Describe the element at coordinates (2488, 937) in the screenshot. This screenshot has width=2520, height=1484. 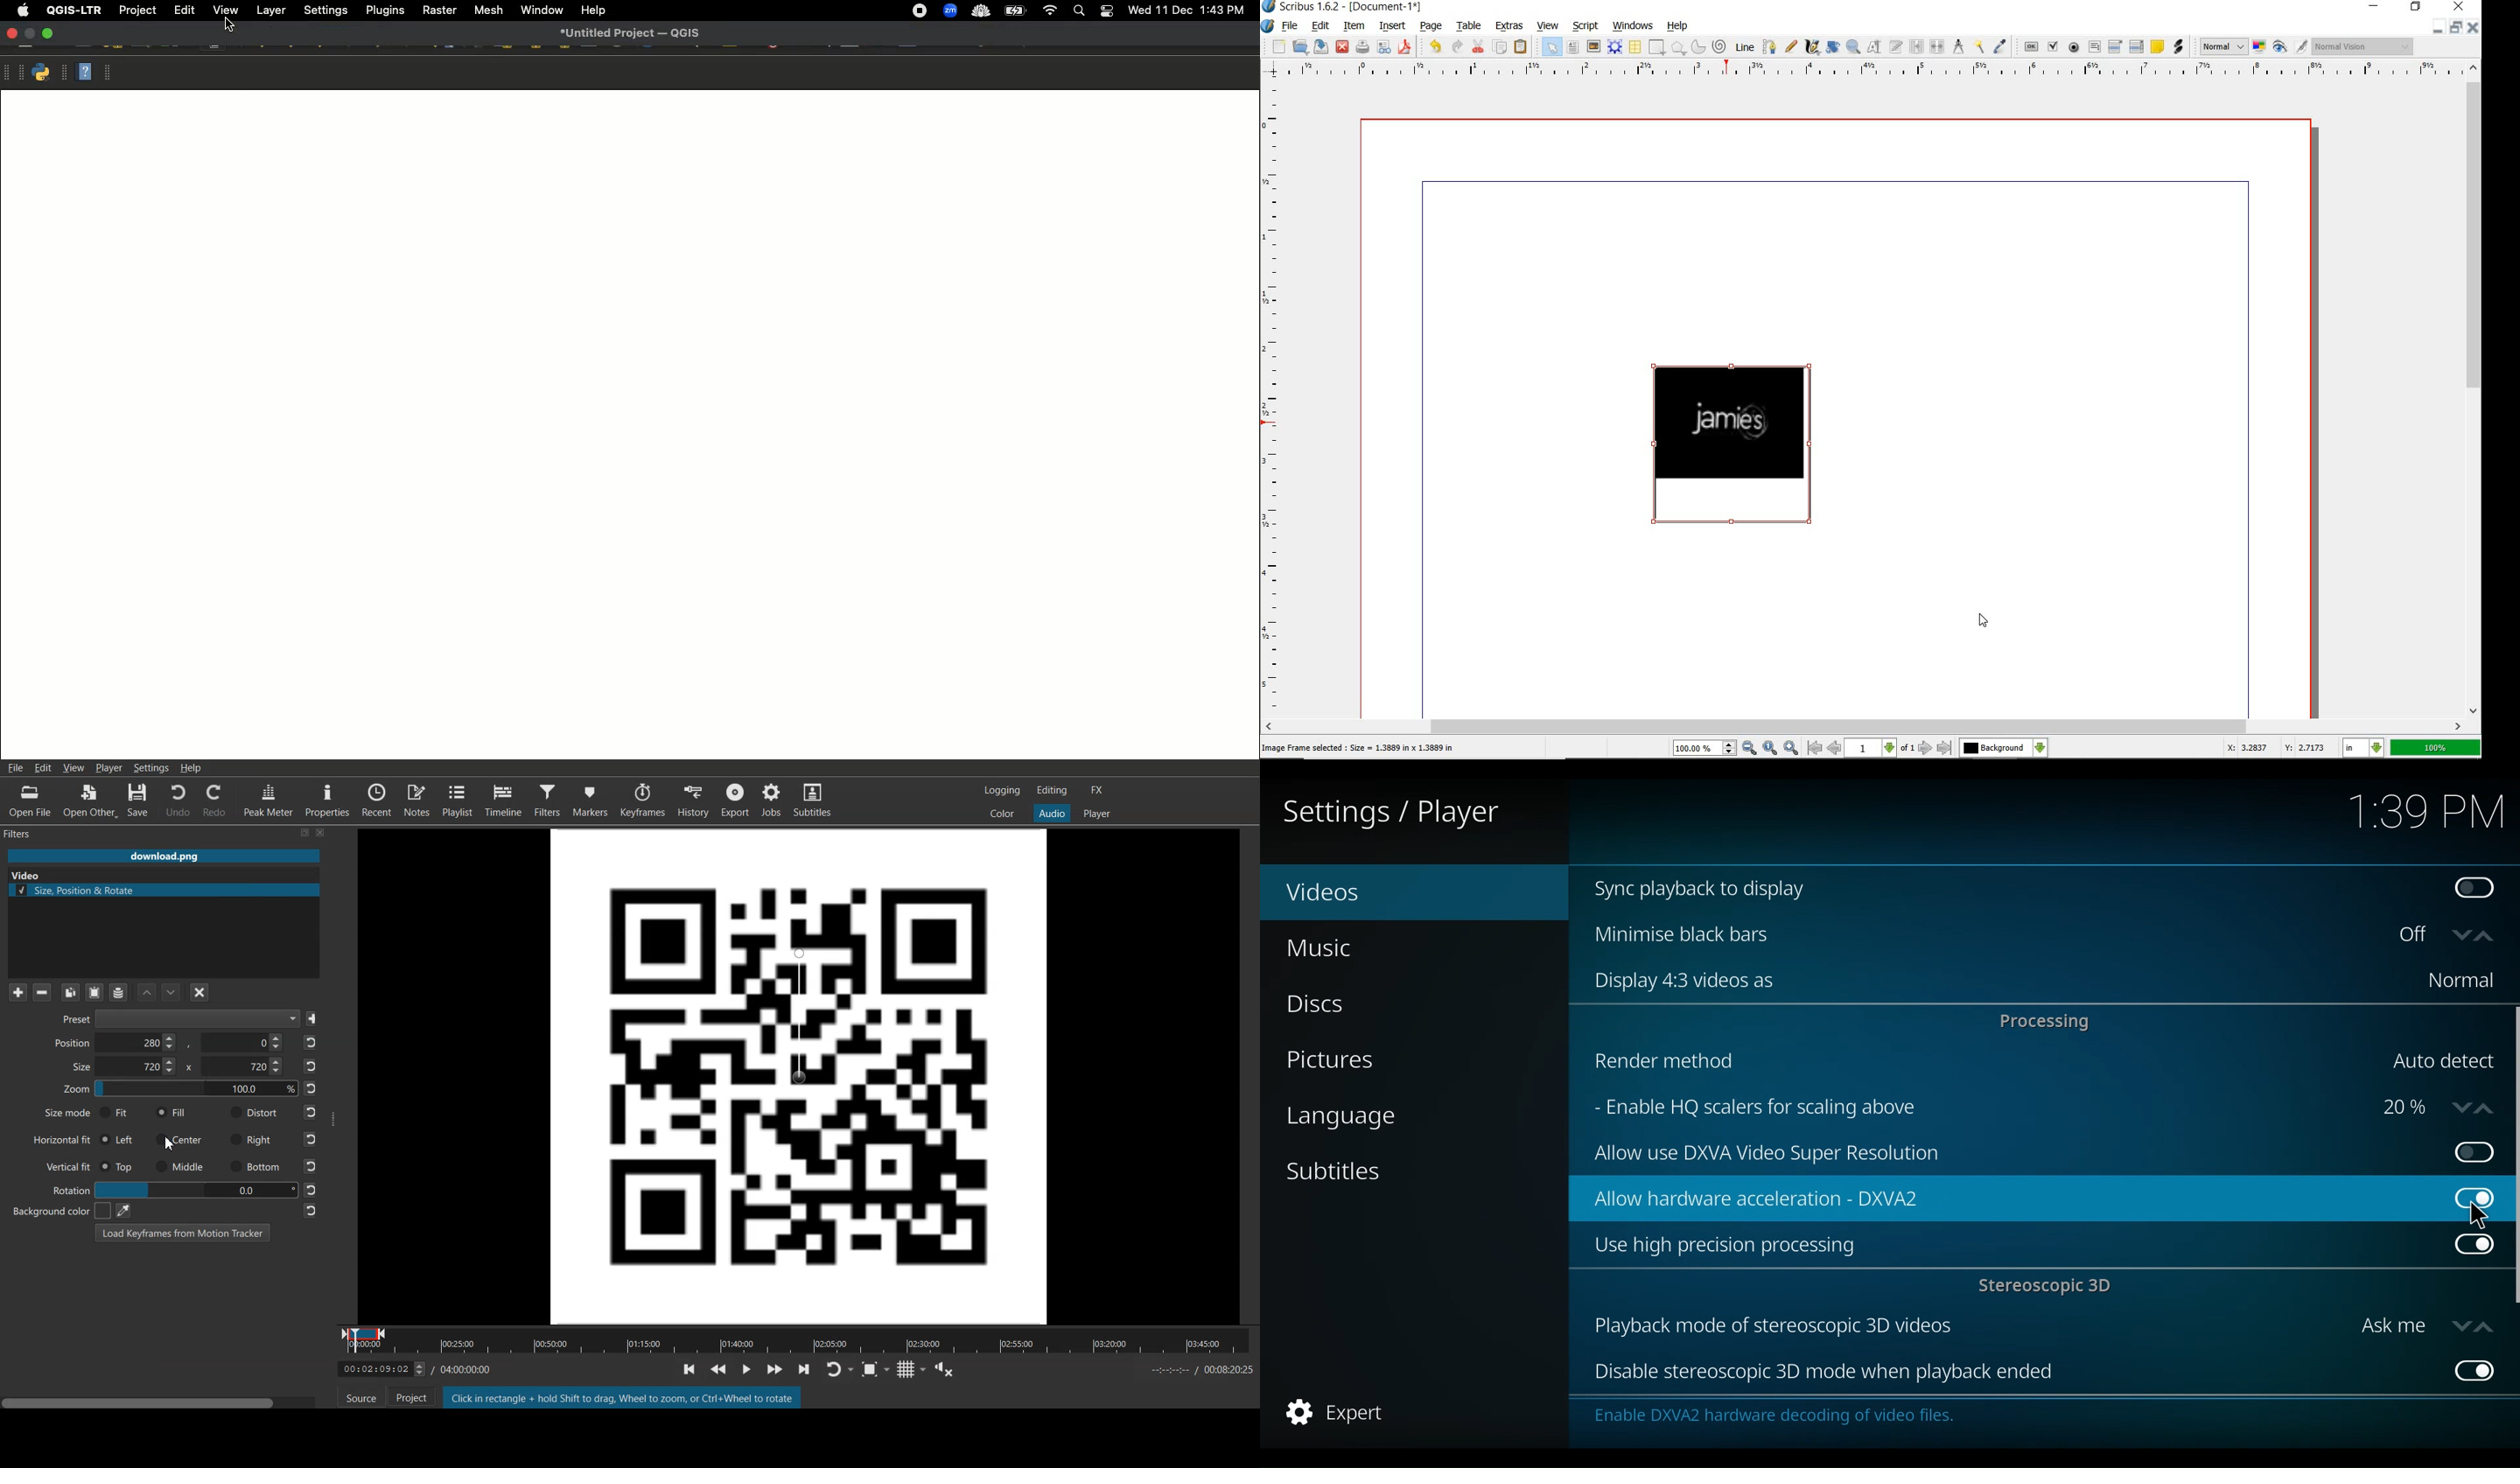
I see `up` at that location.